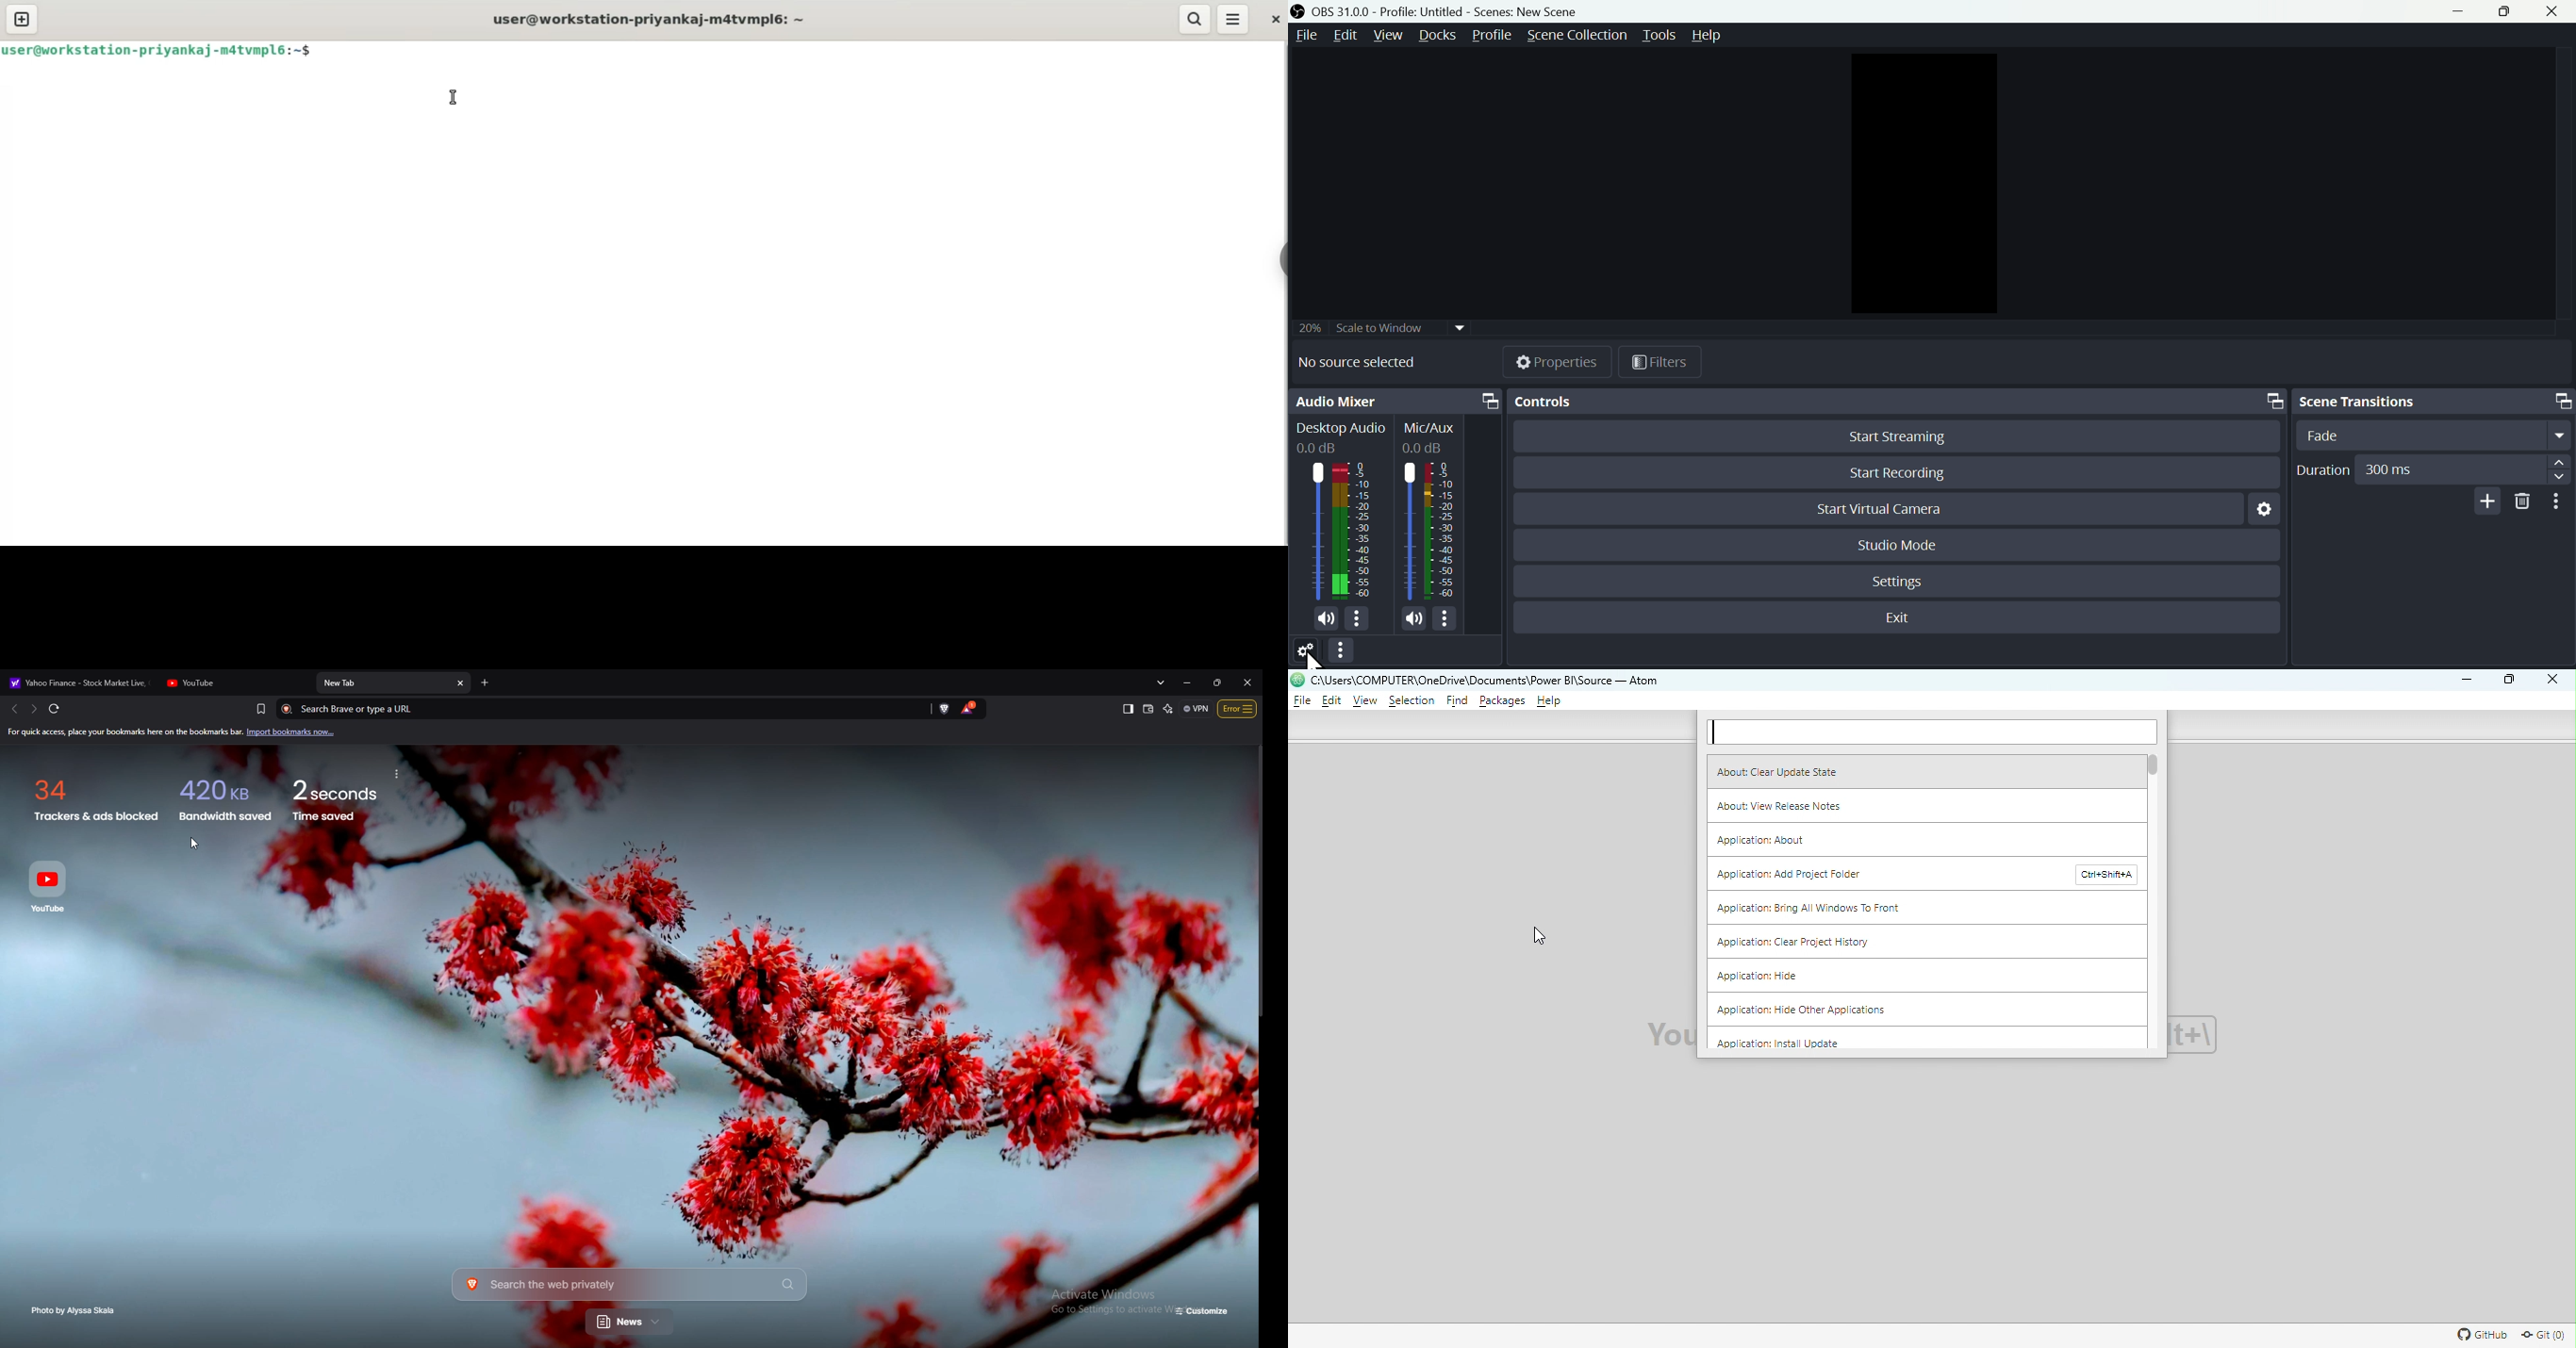 This screenshot has width=2576, height=1372. Describe the element at coordinates (1899, 543) in the screenshot. I see `Studio mode` at that location.